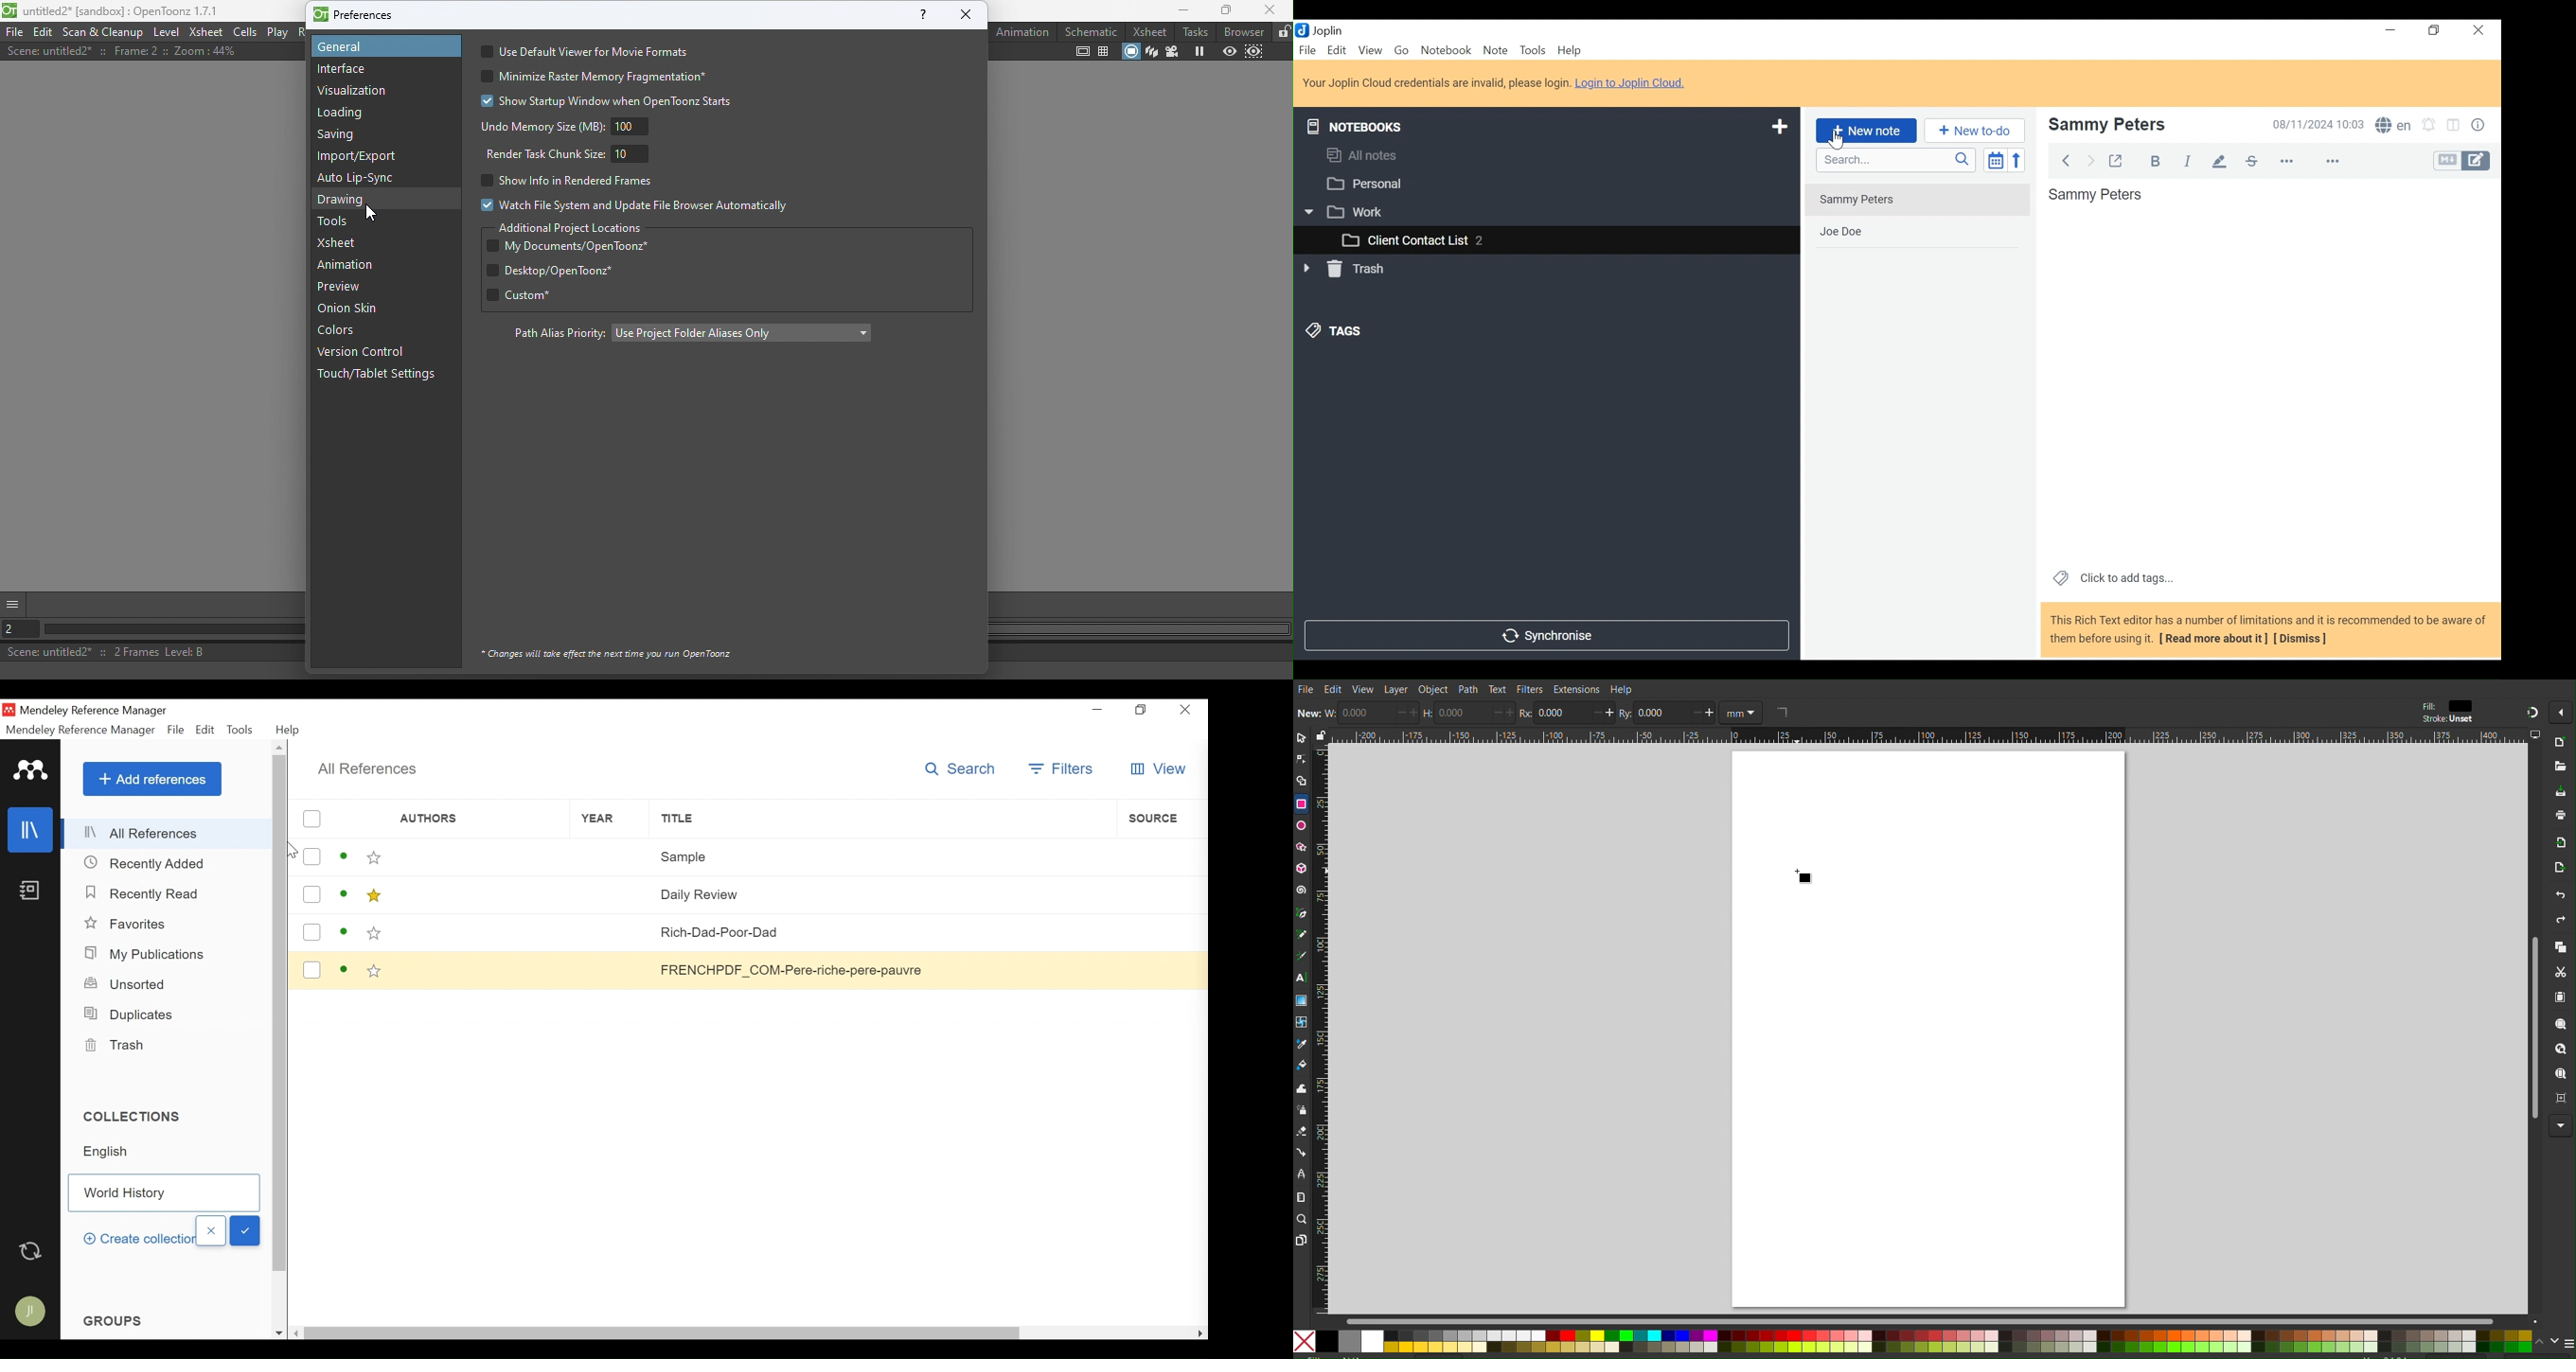  What do you see at coordinates (1928, 737) in the screenshot?
I see `Horizontal Ruler` at bounding box center [1928, 737].